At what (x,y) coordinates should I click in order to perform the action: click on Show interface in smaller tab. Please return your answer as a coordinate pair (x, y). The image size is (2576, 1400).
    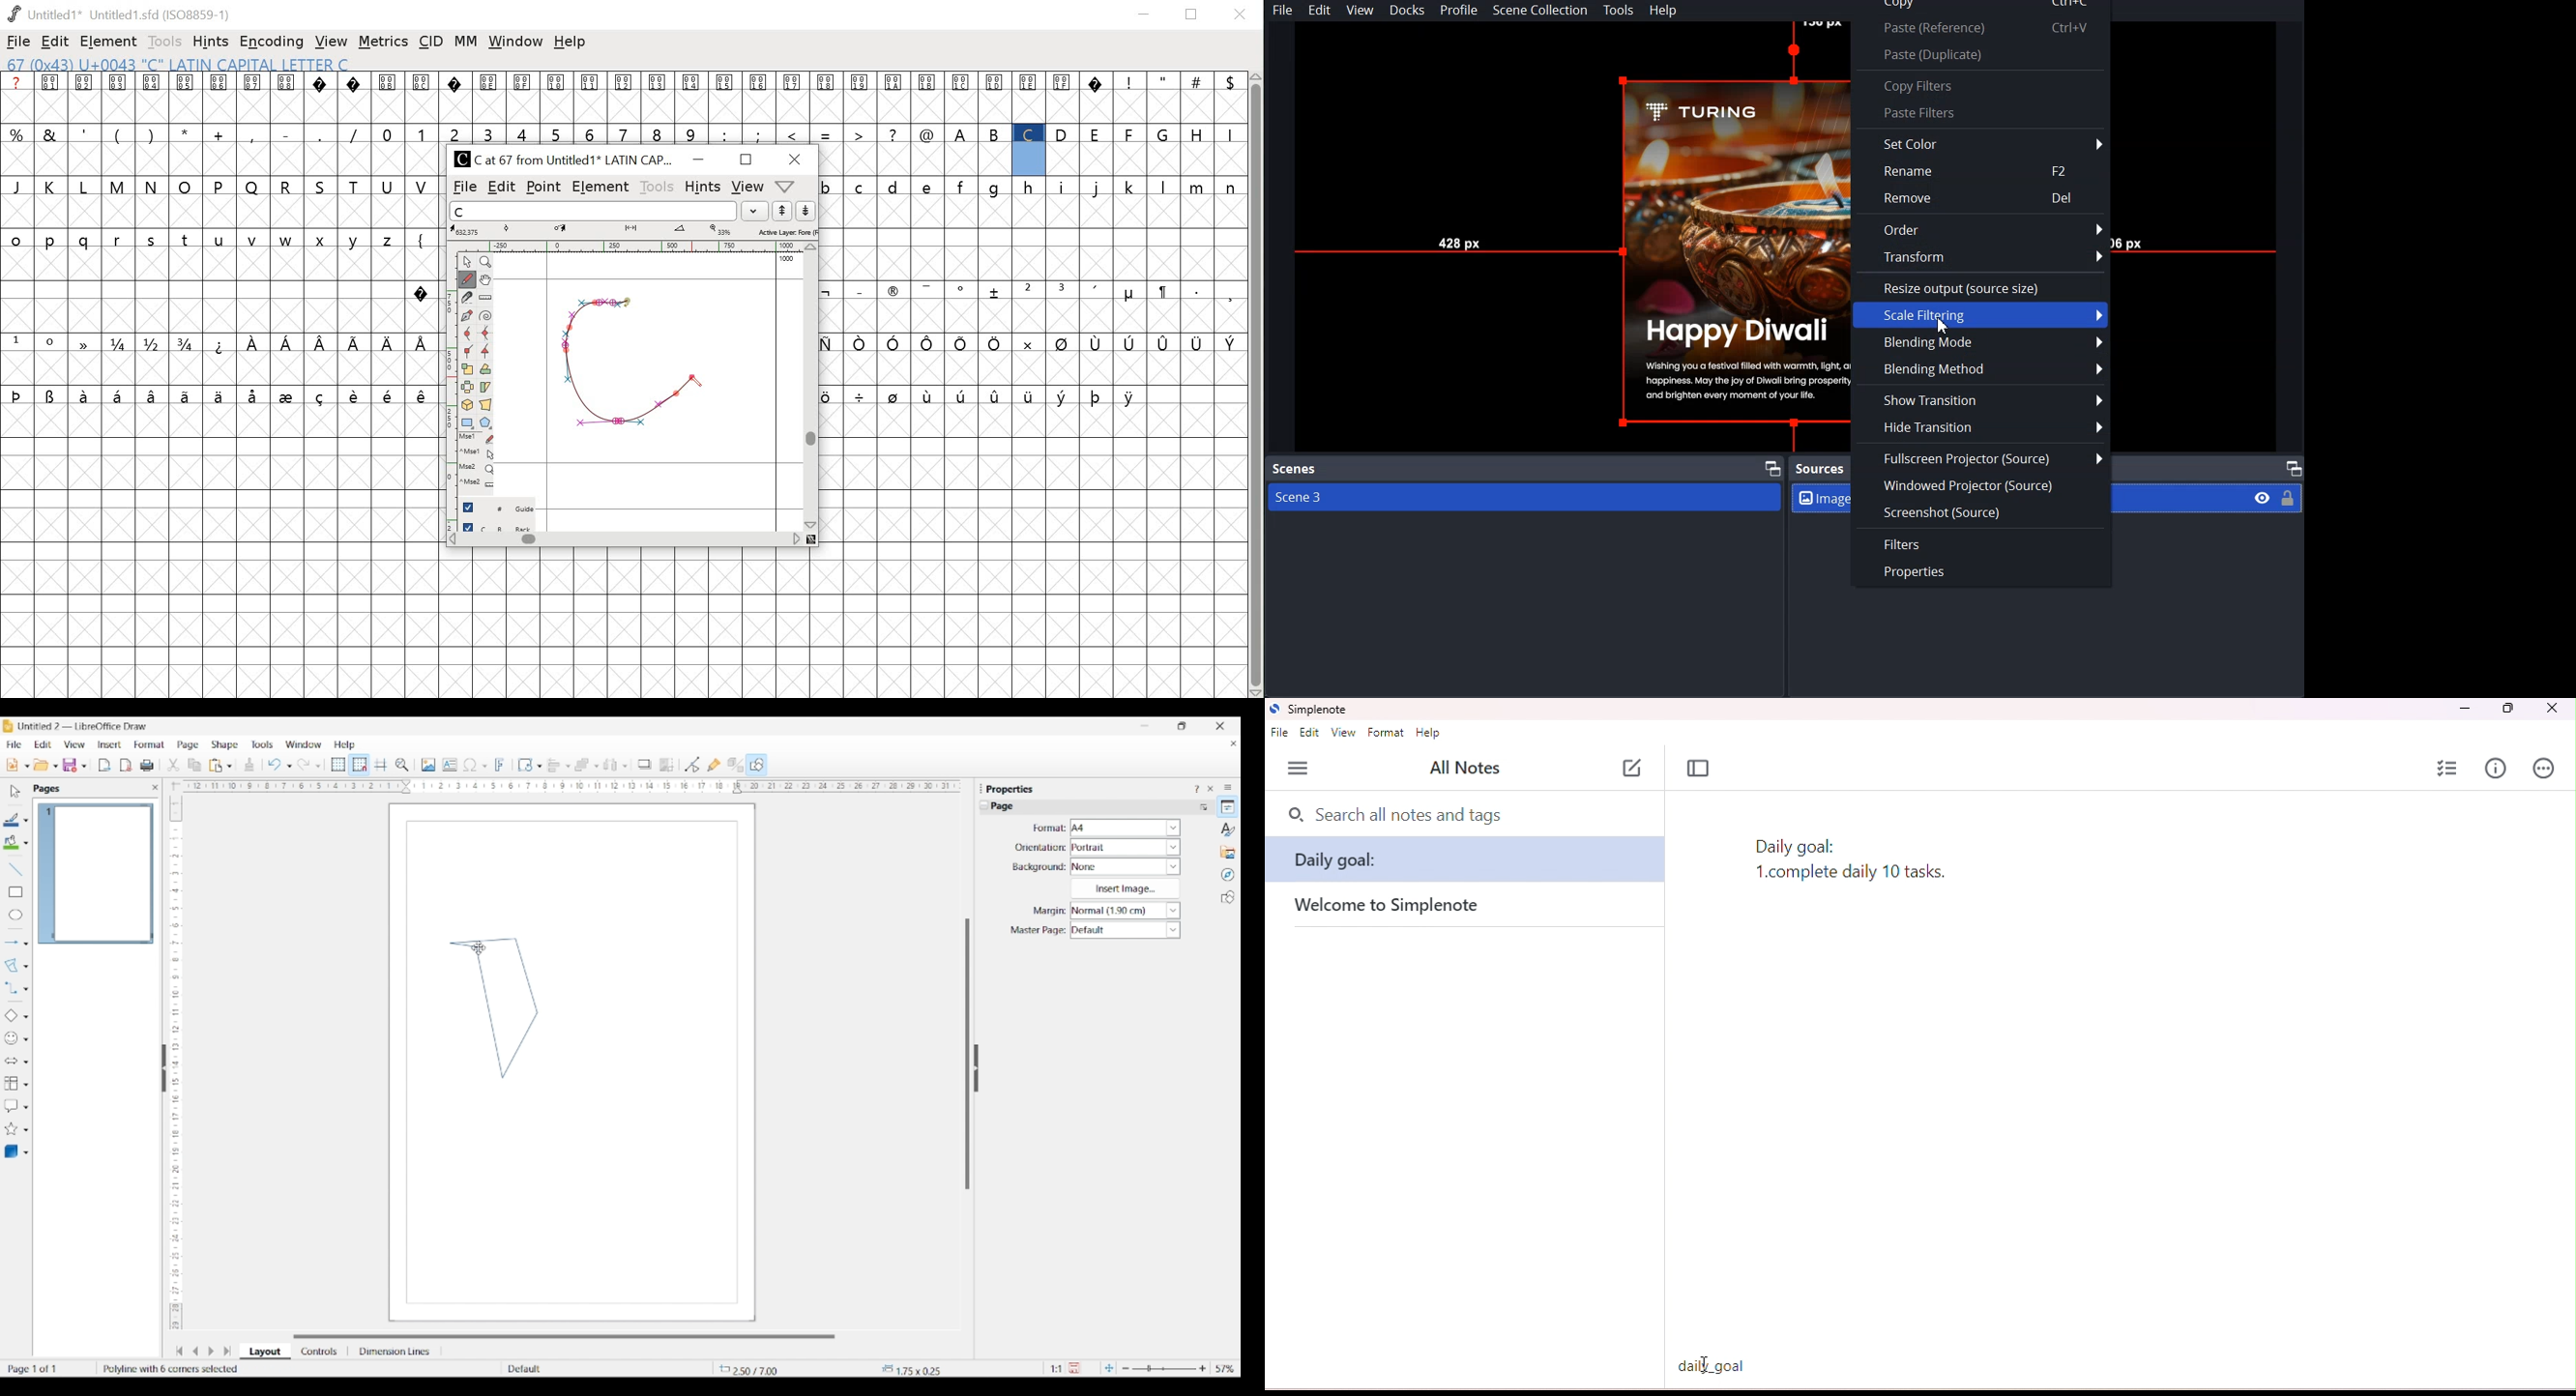
    Looking at the image, I should click on (1182, 726).